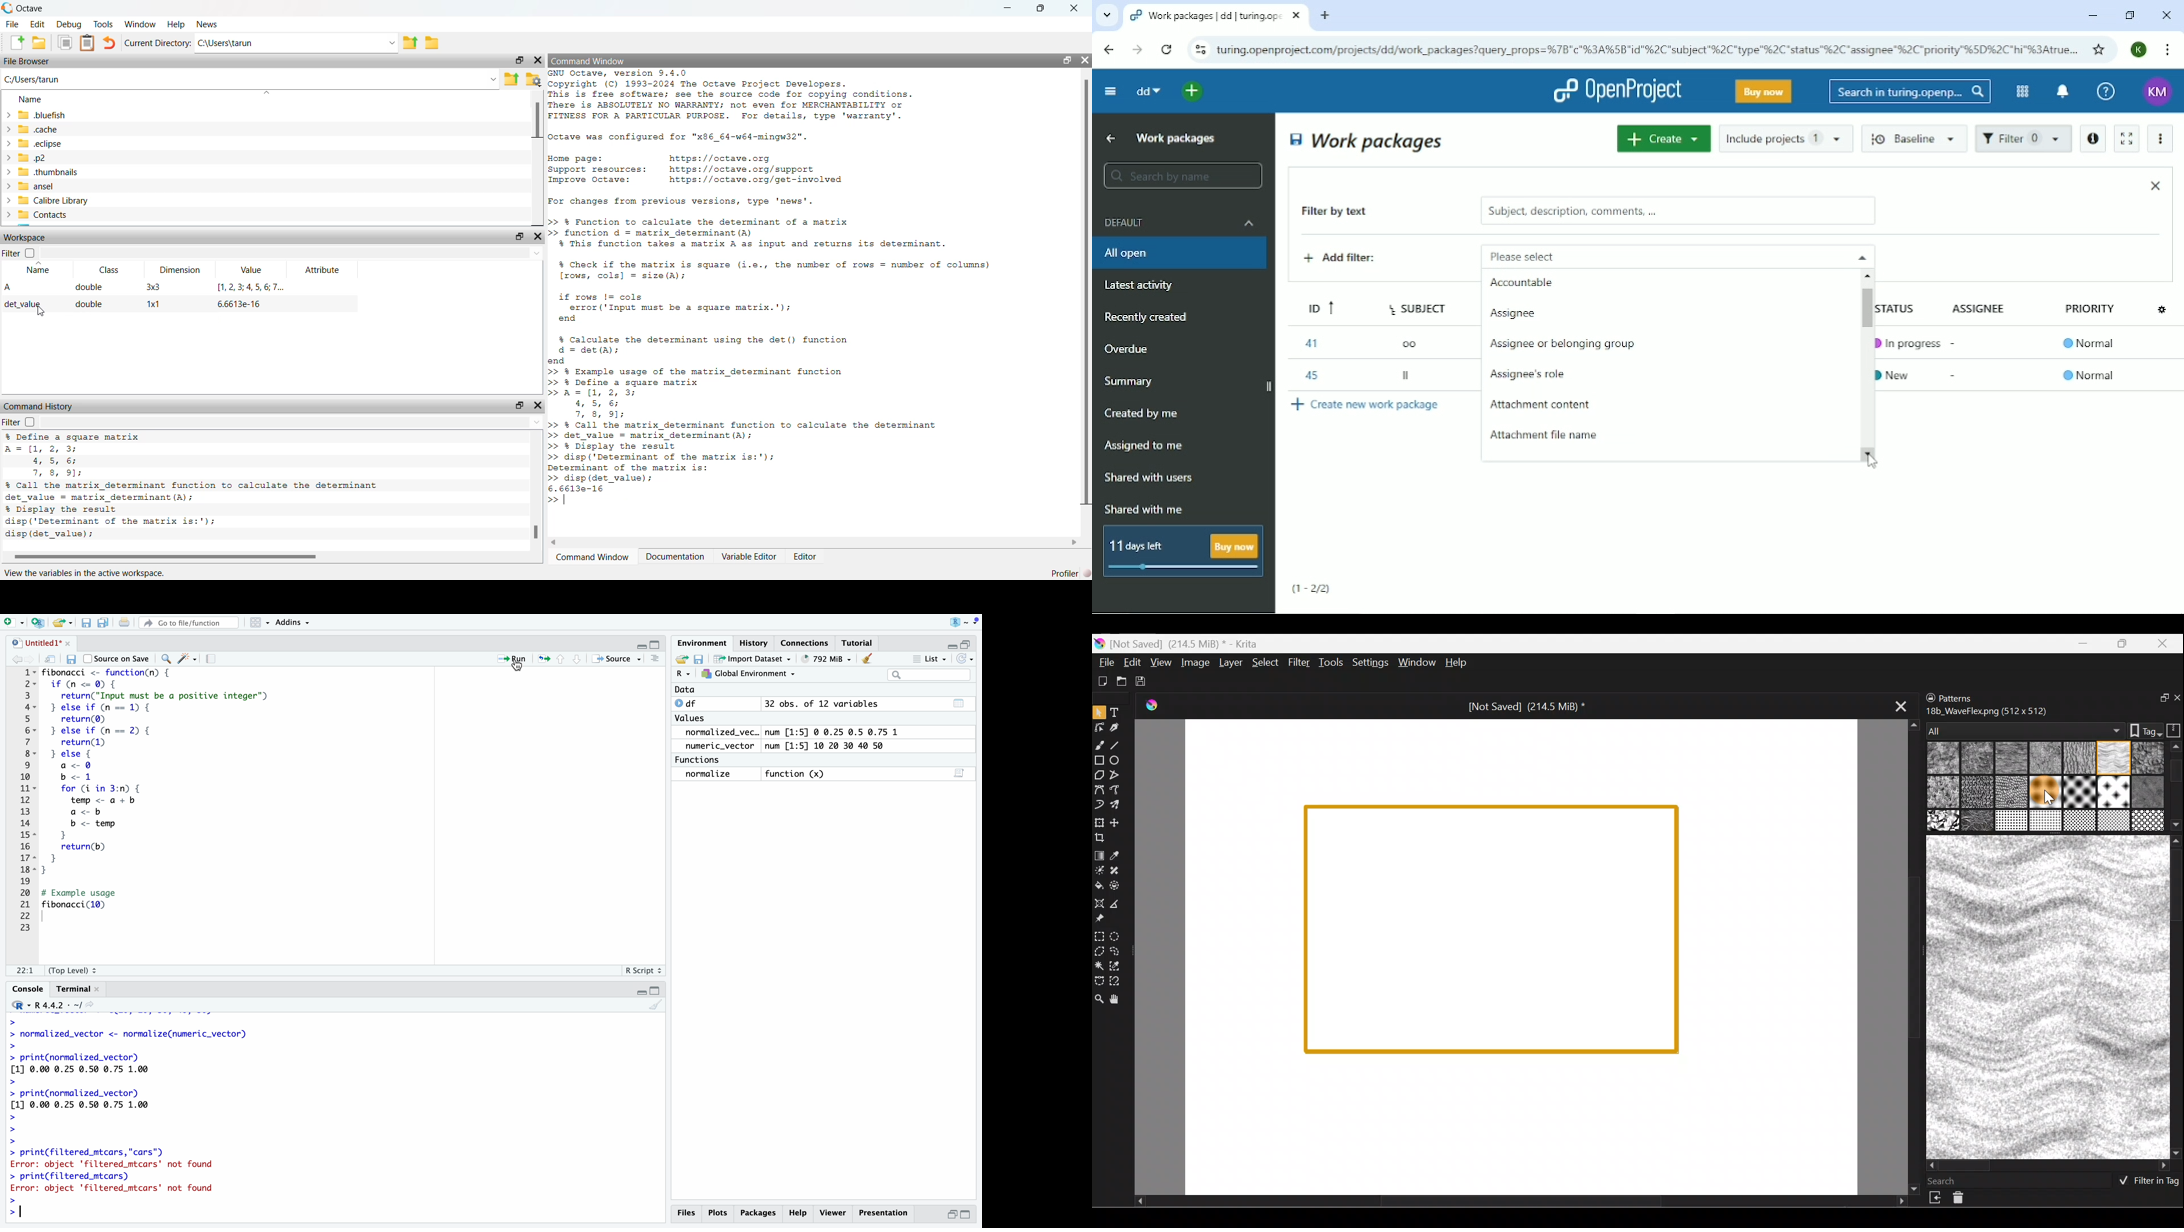  Describe the element at coordinates (11, 659) in the screenshot. I see `go back to the previous source location` at that location.